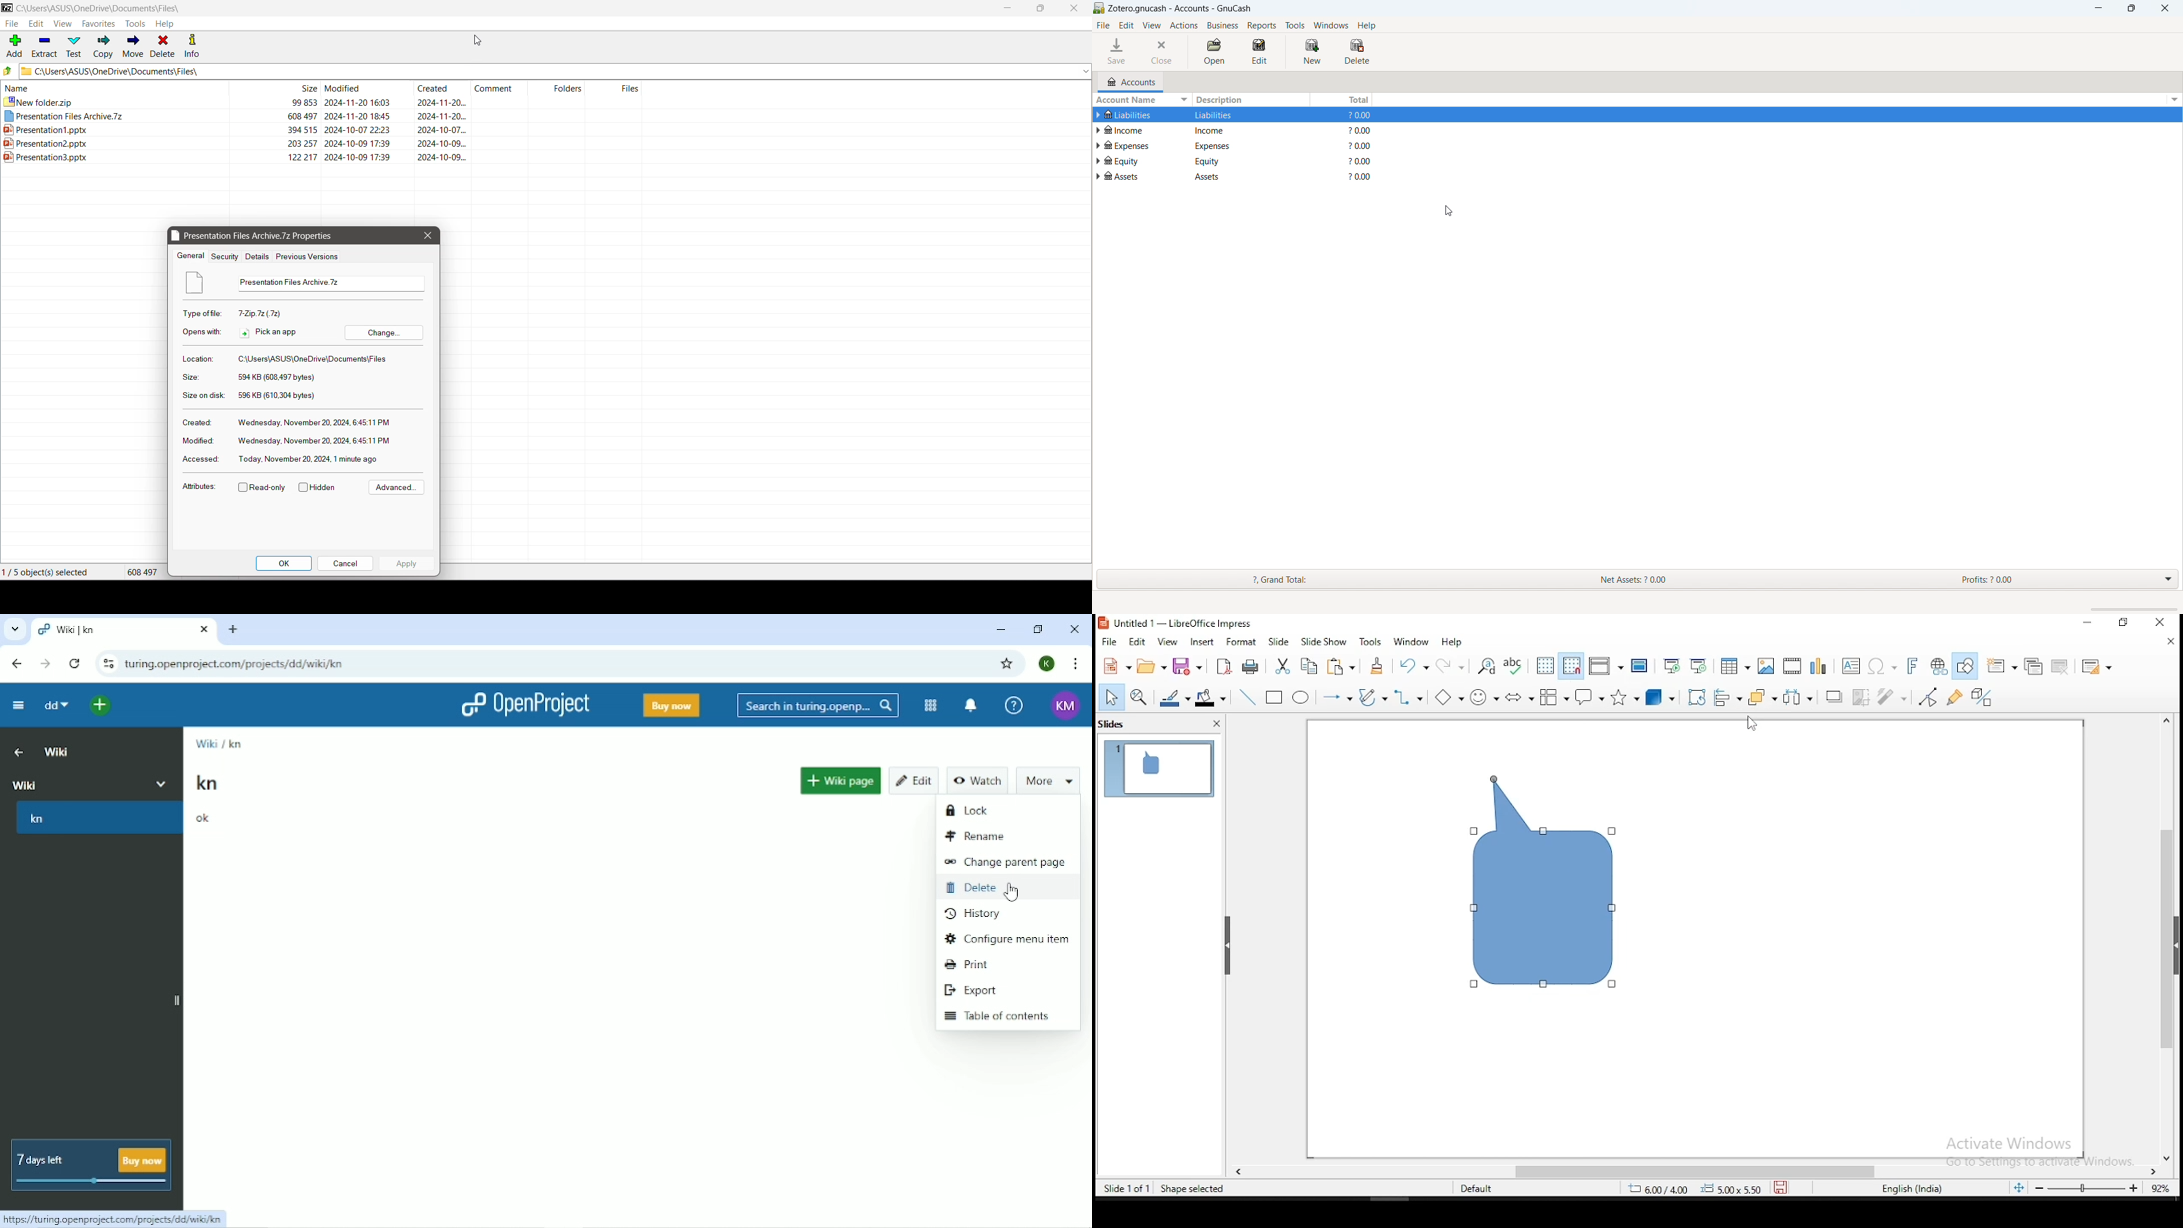  Describe the element at coordinates (1363, 130) in the screenshot. I see `$0.00` at that location.